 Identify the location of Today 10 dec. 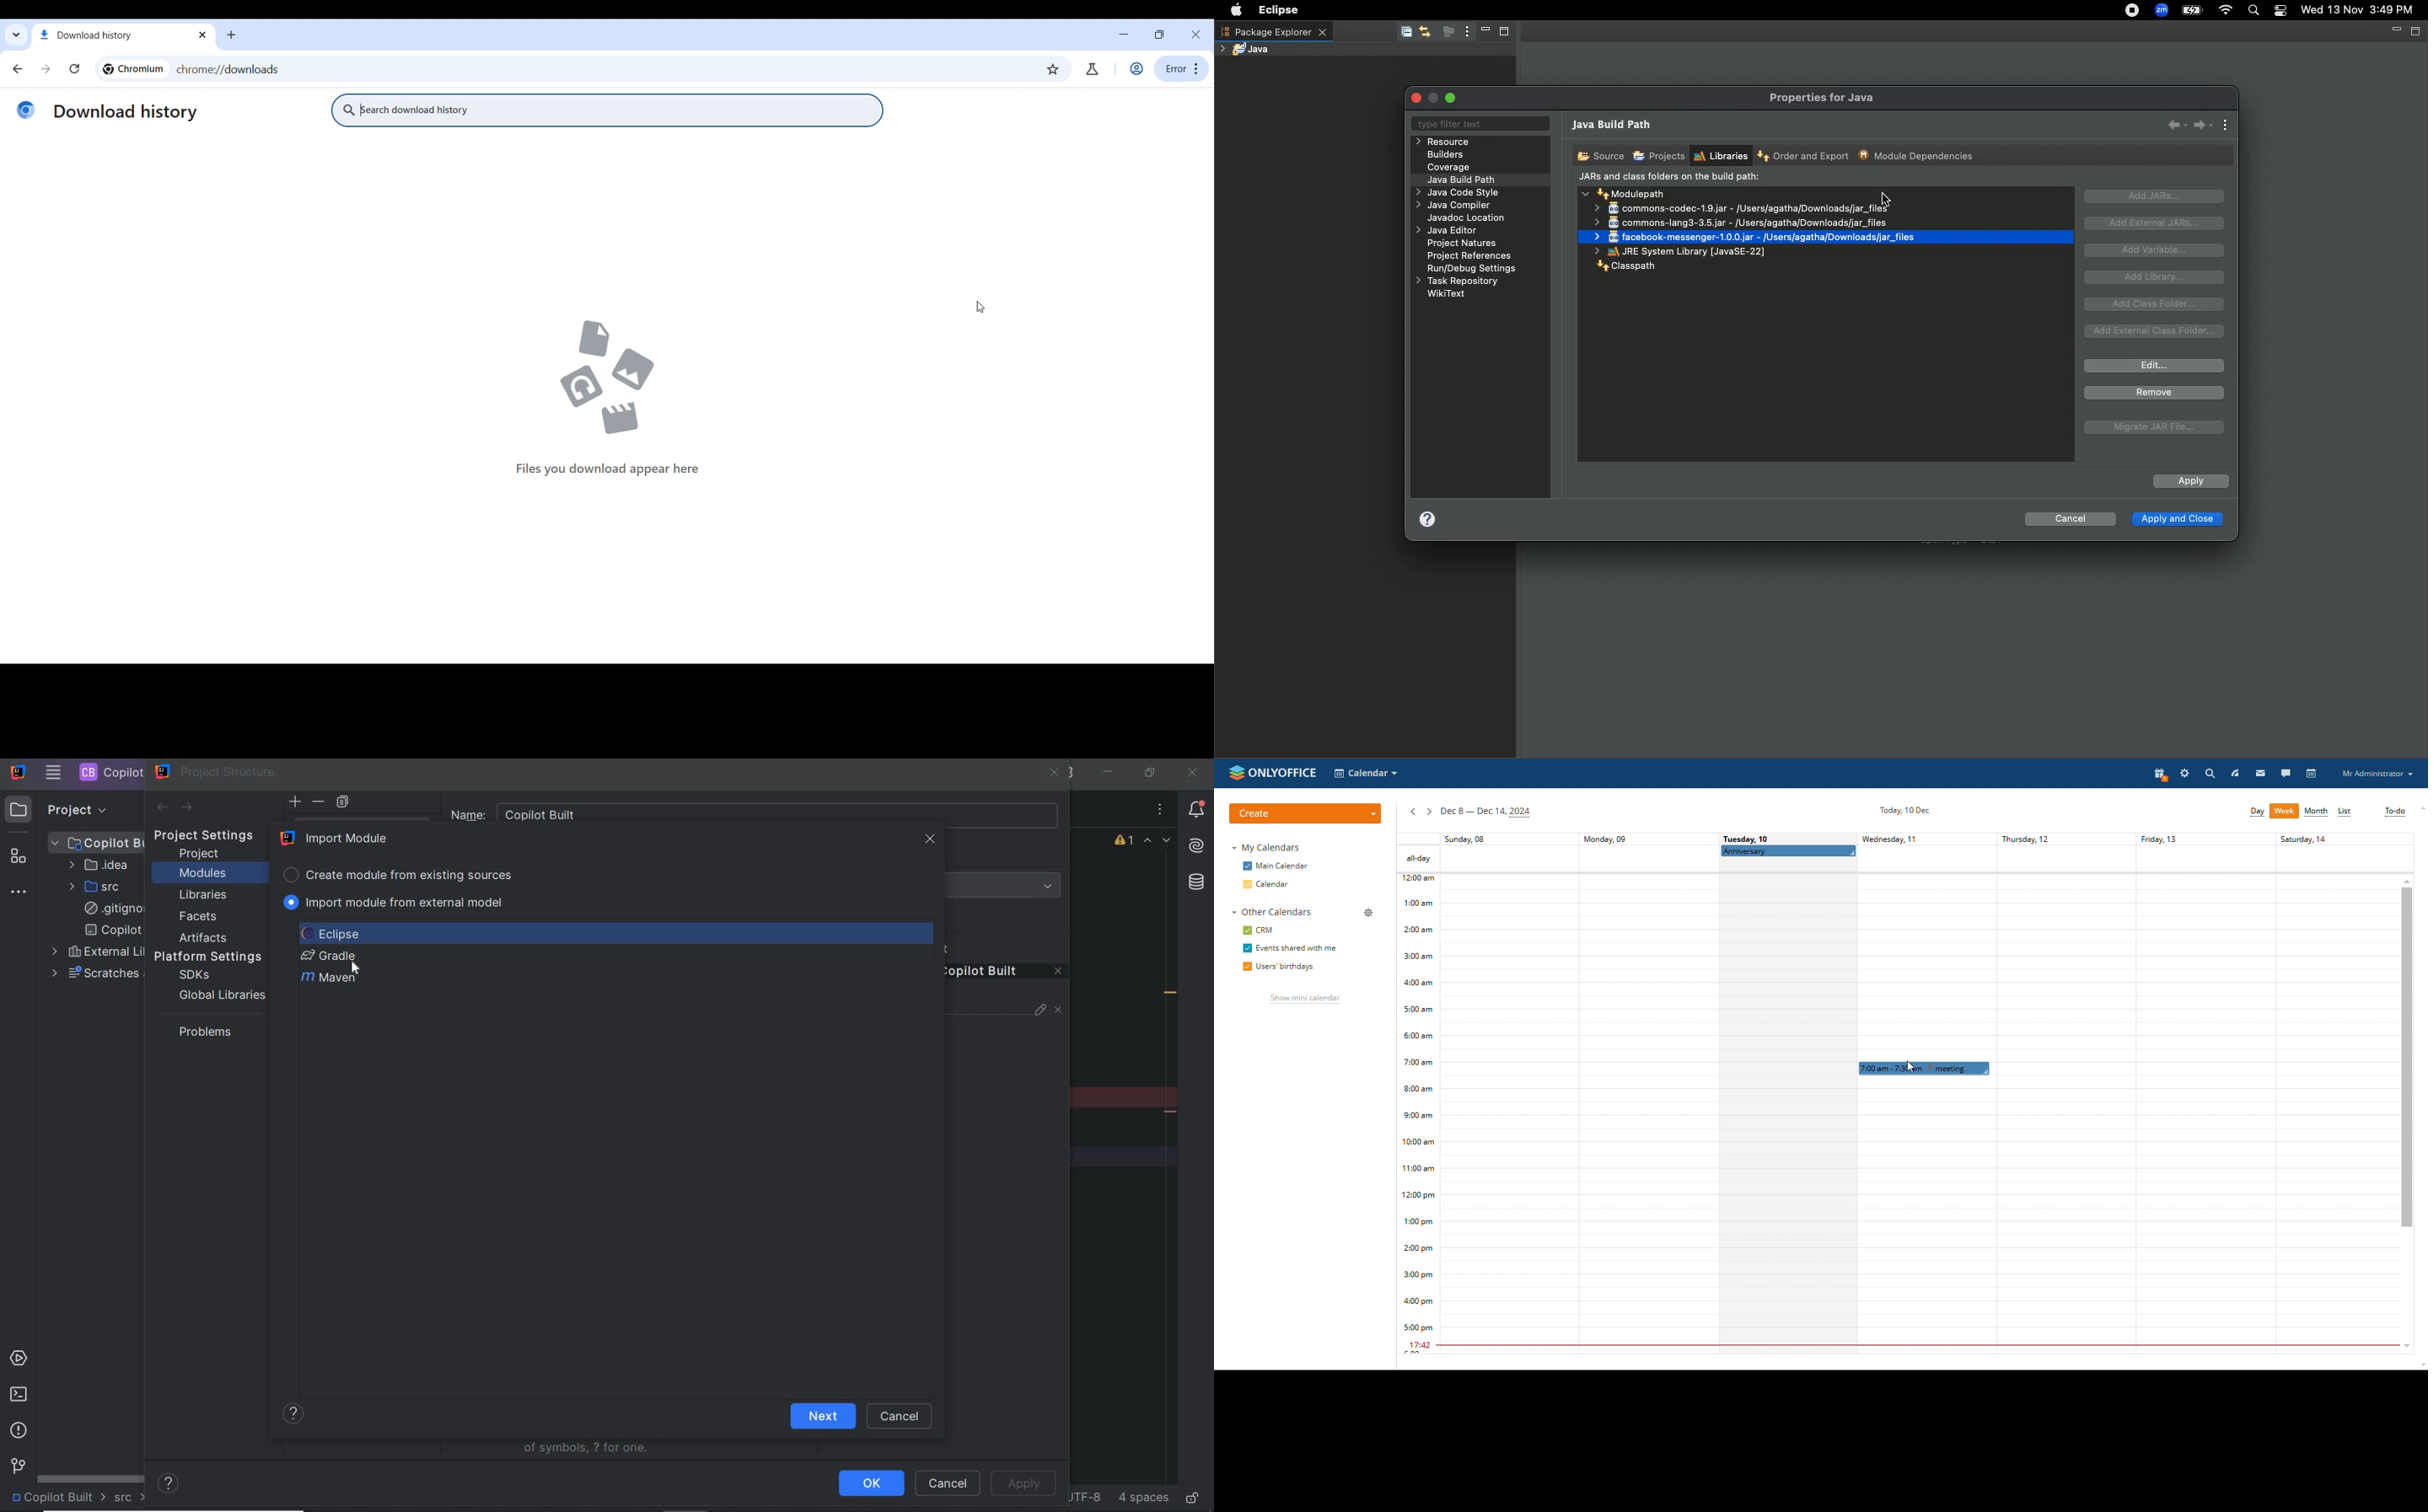
(1903, 810).